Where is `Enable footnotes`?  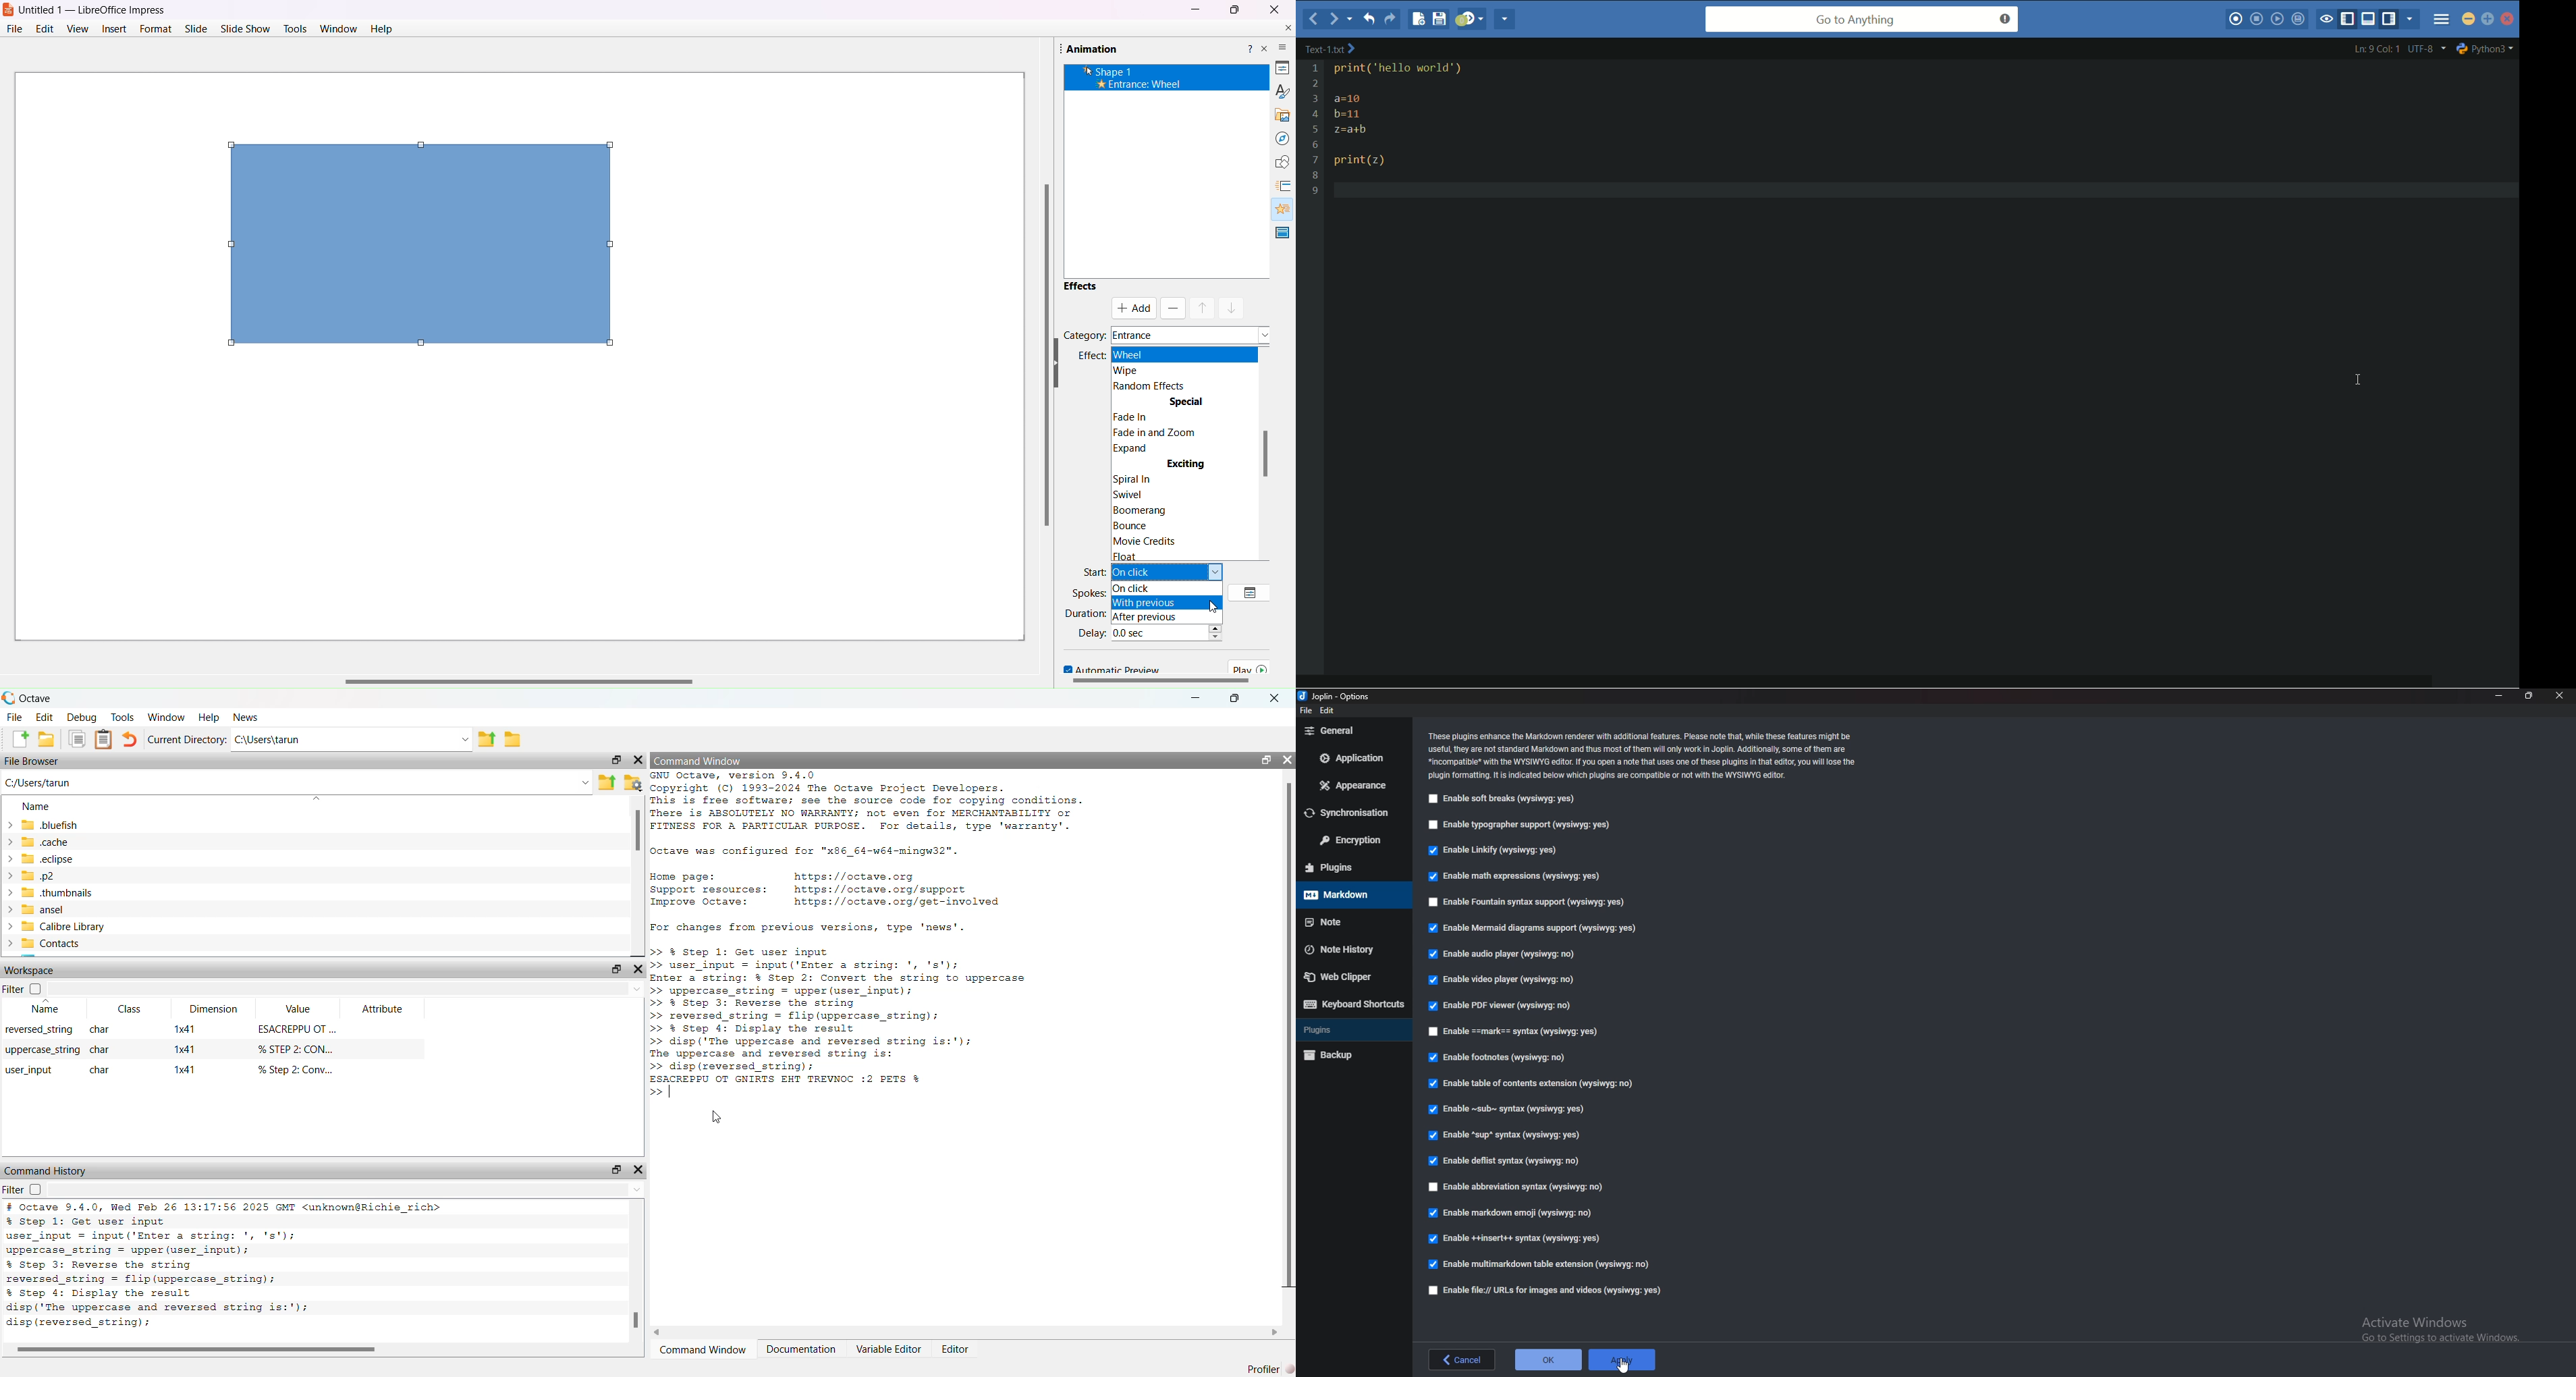 Enable footnotes is located at coordinates (1497, 1059).